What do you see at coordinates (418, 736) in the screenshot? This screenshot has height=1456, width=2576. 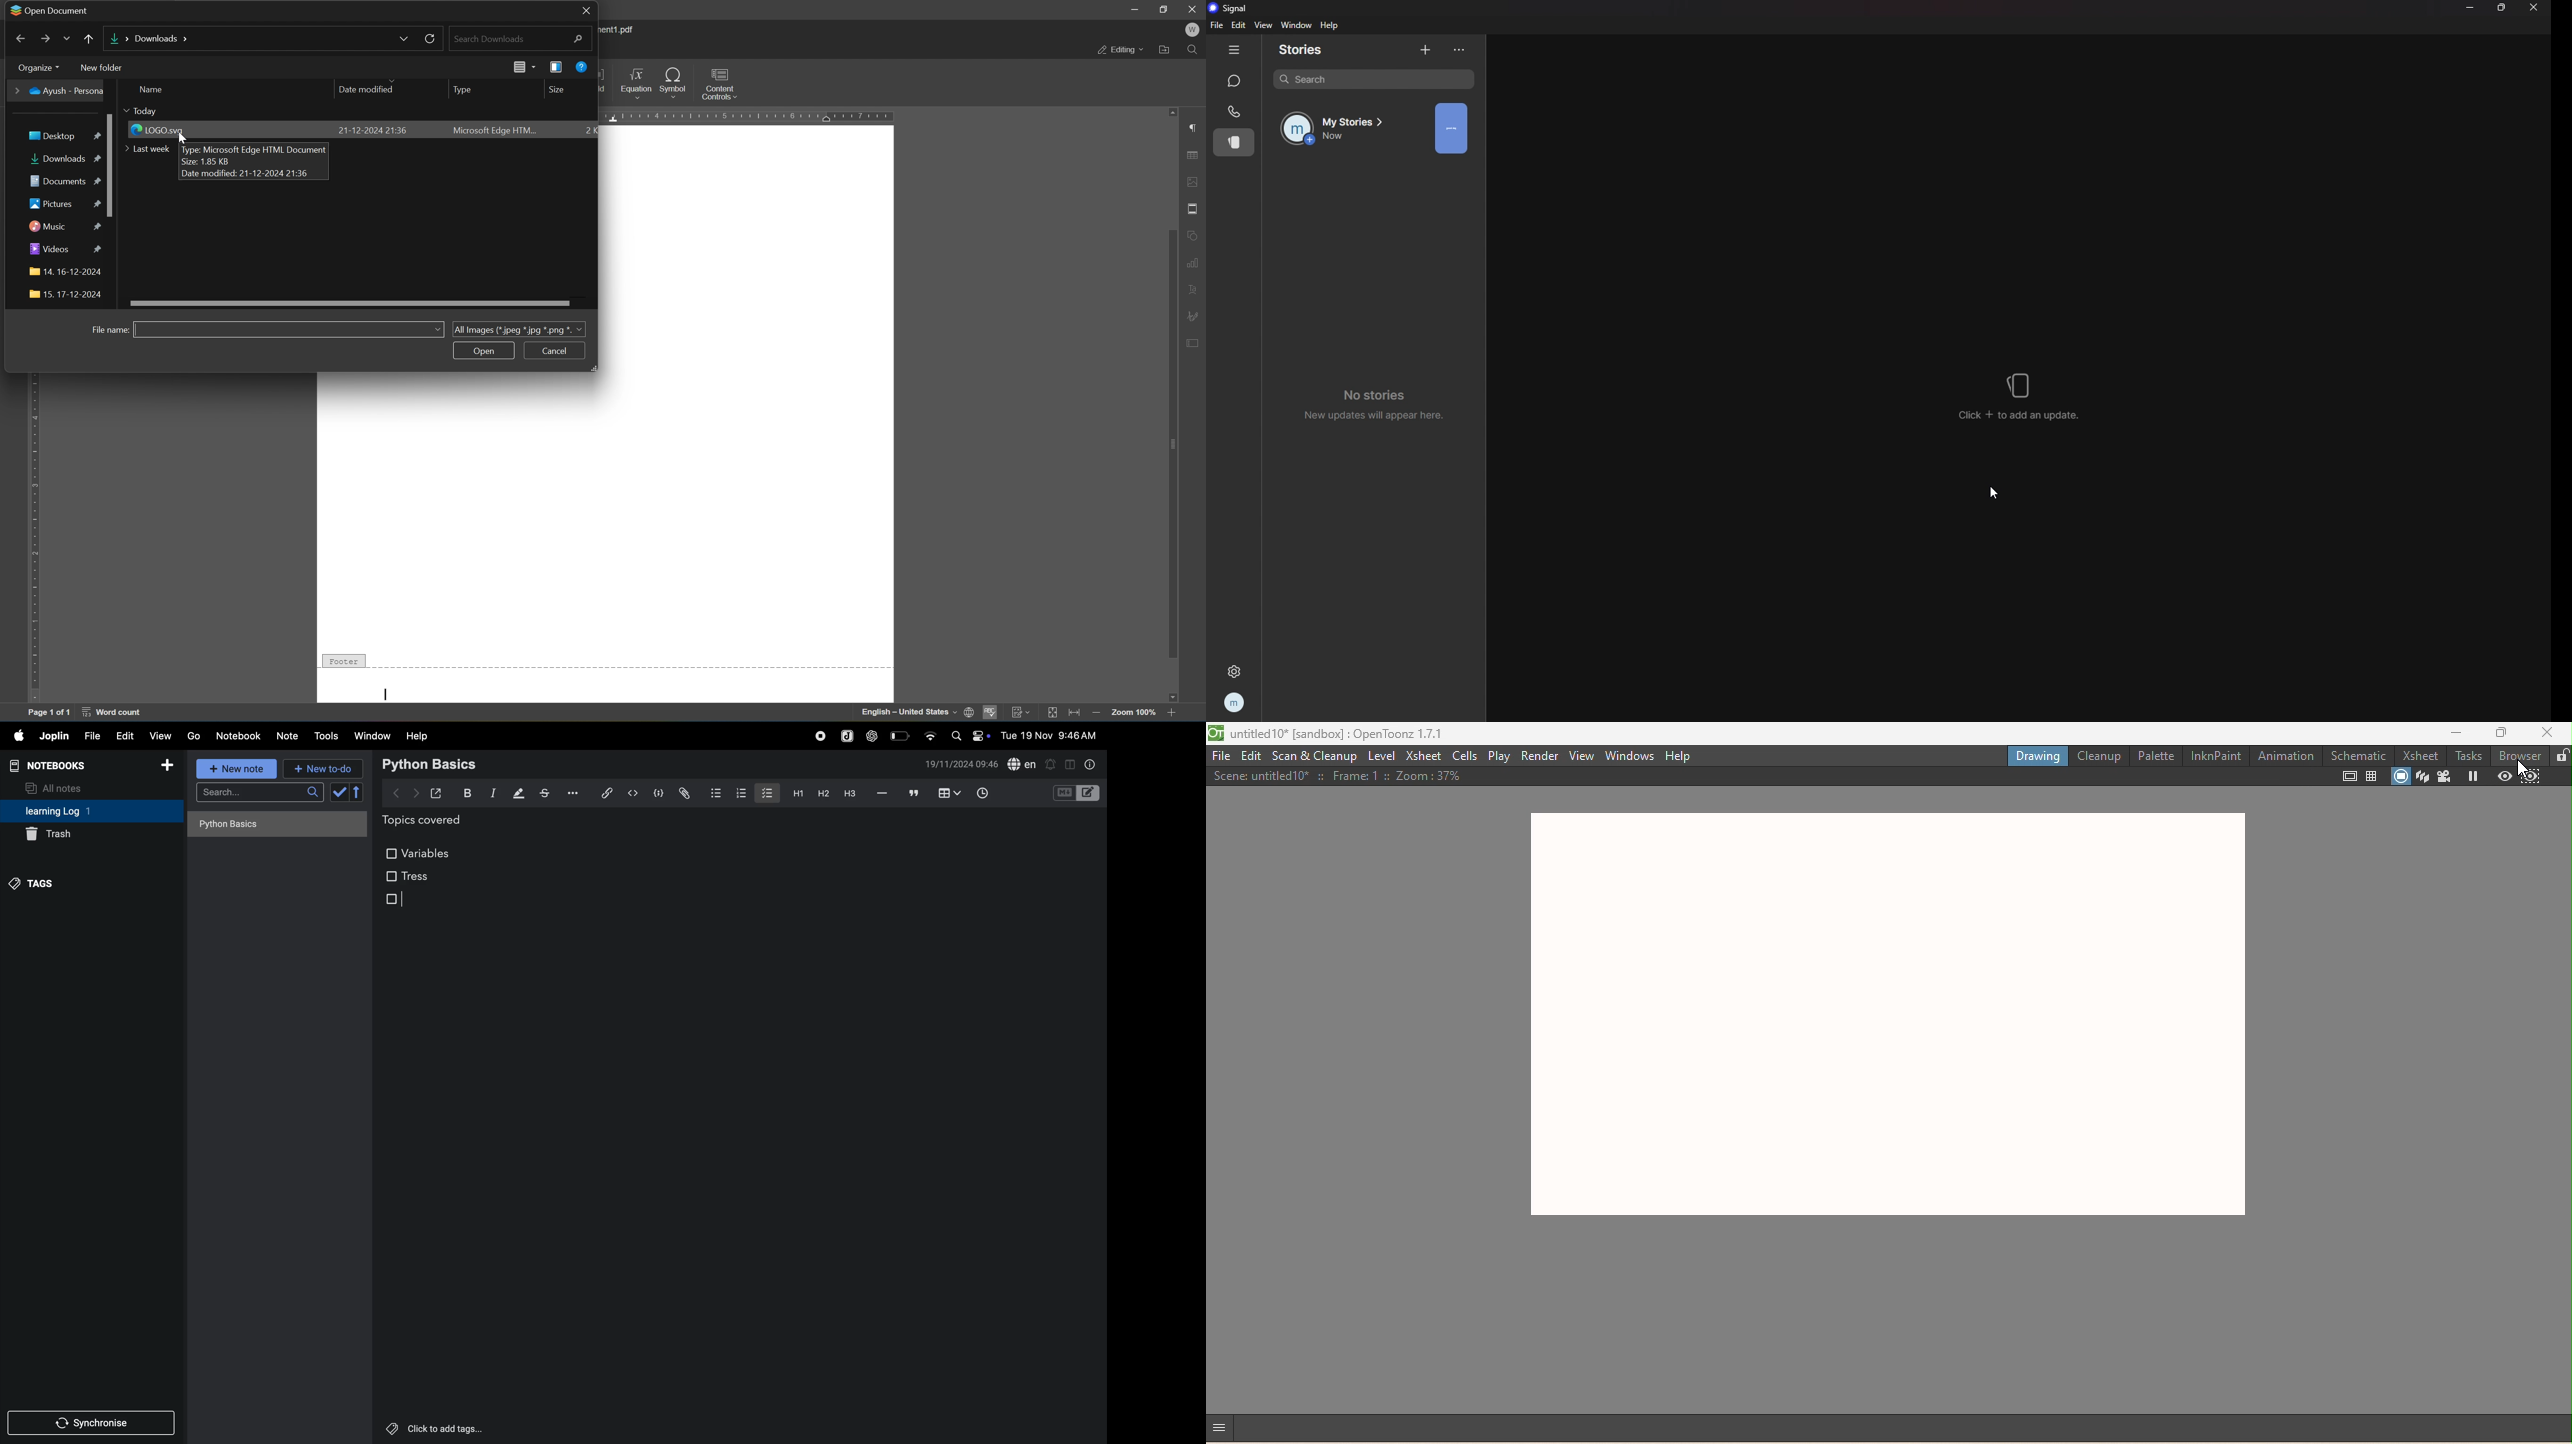 I see `help` at bounding box center [418, 736].